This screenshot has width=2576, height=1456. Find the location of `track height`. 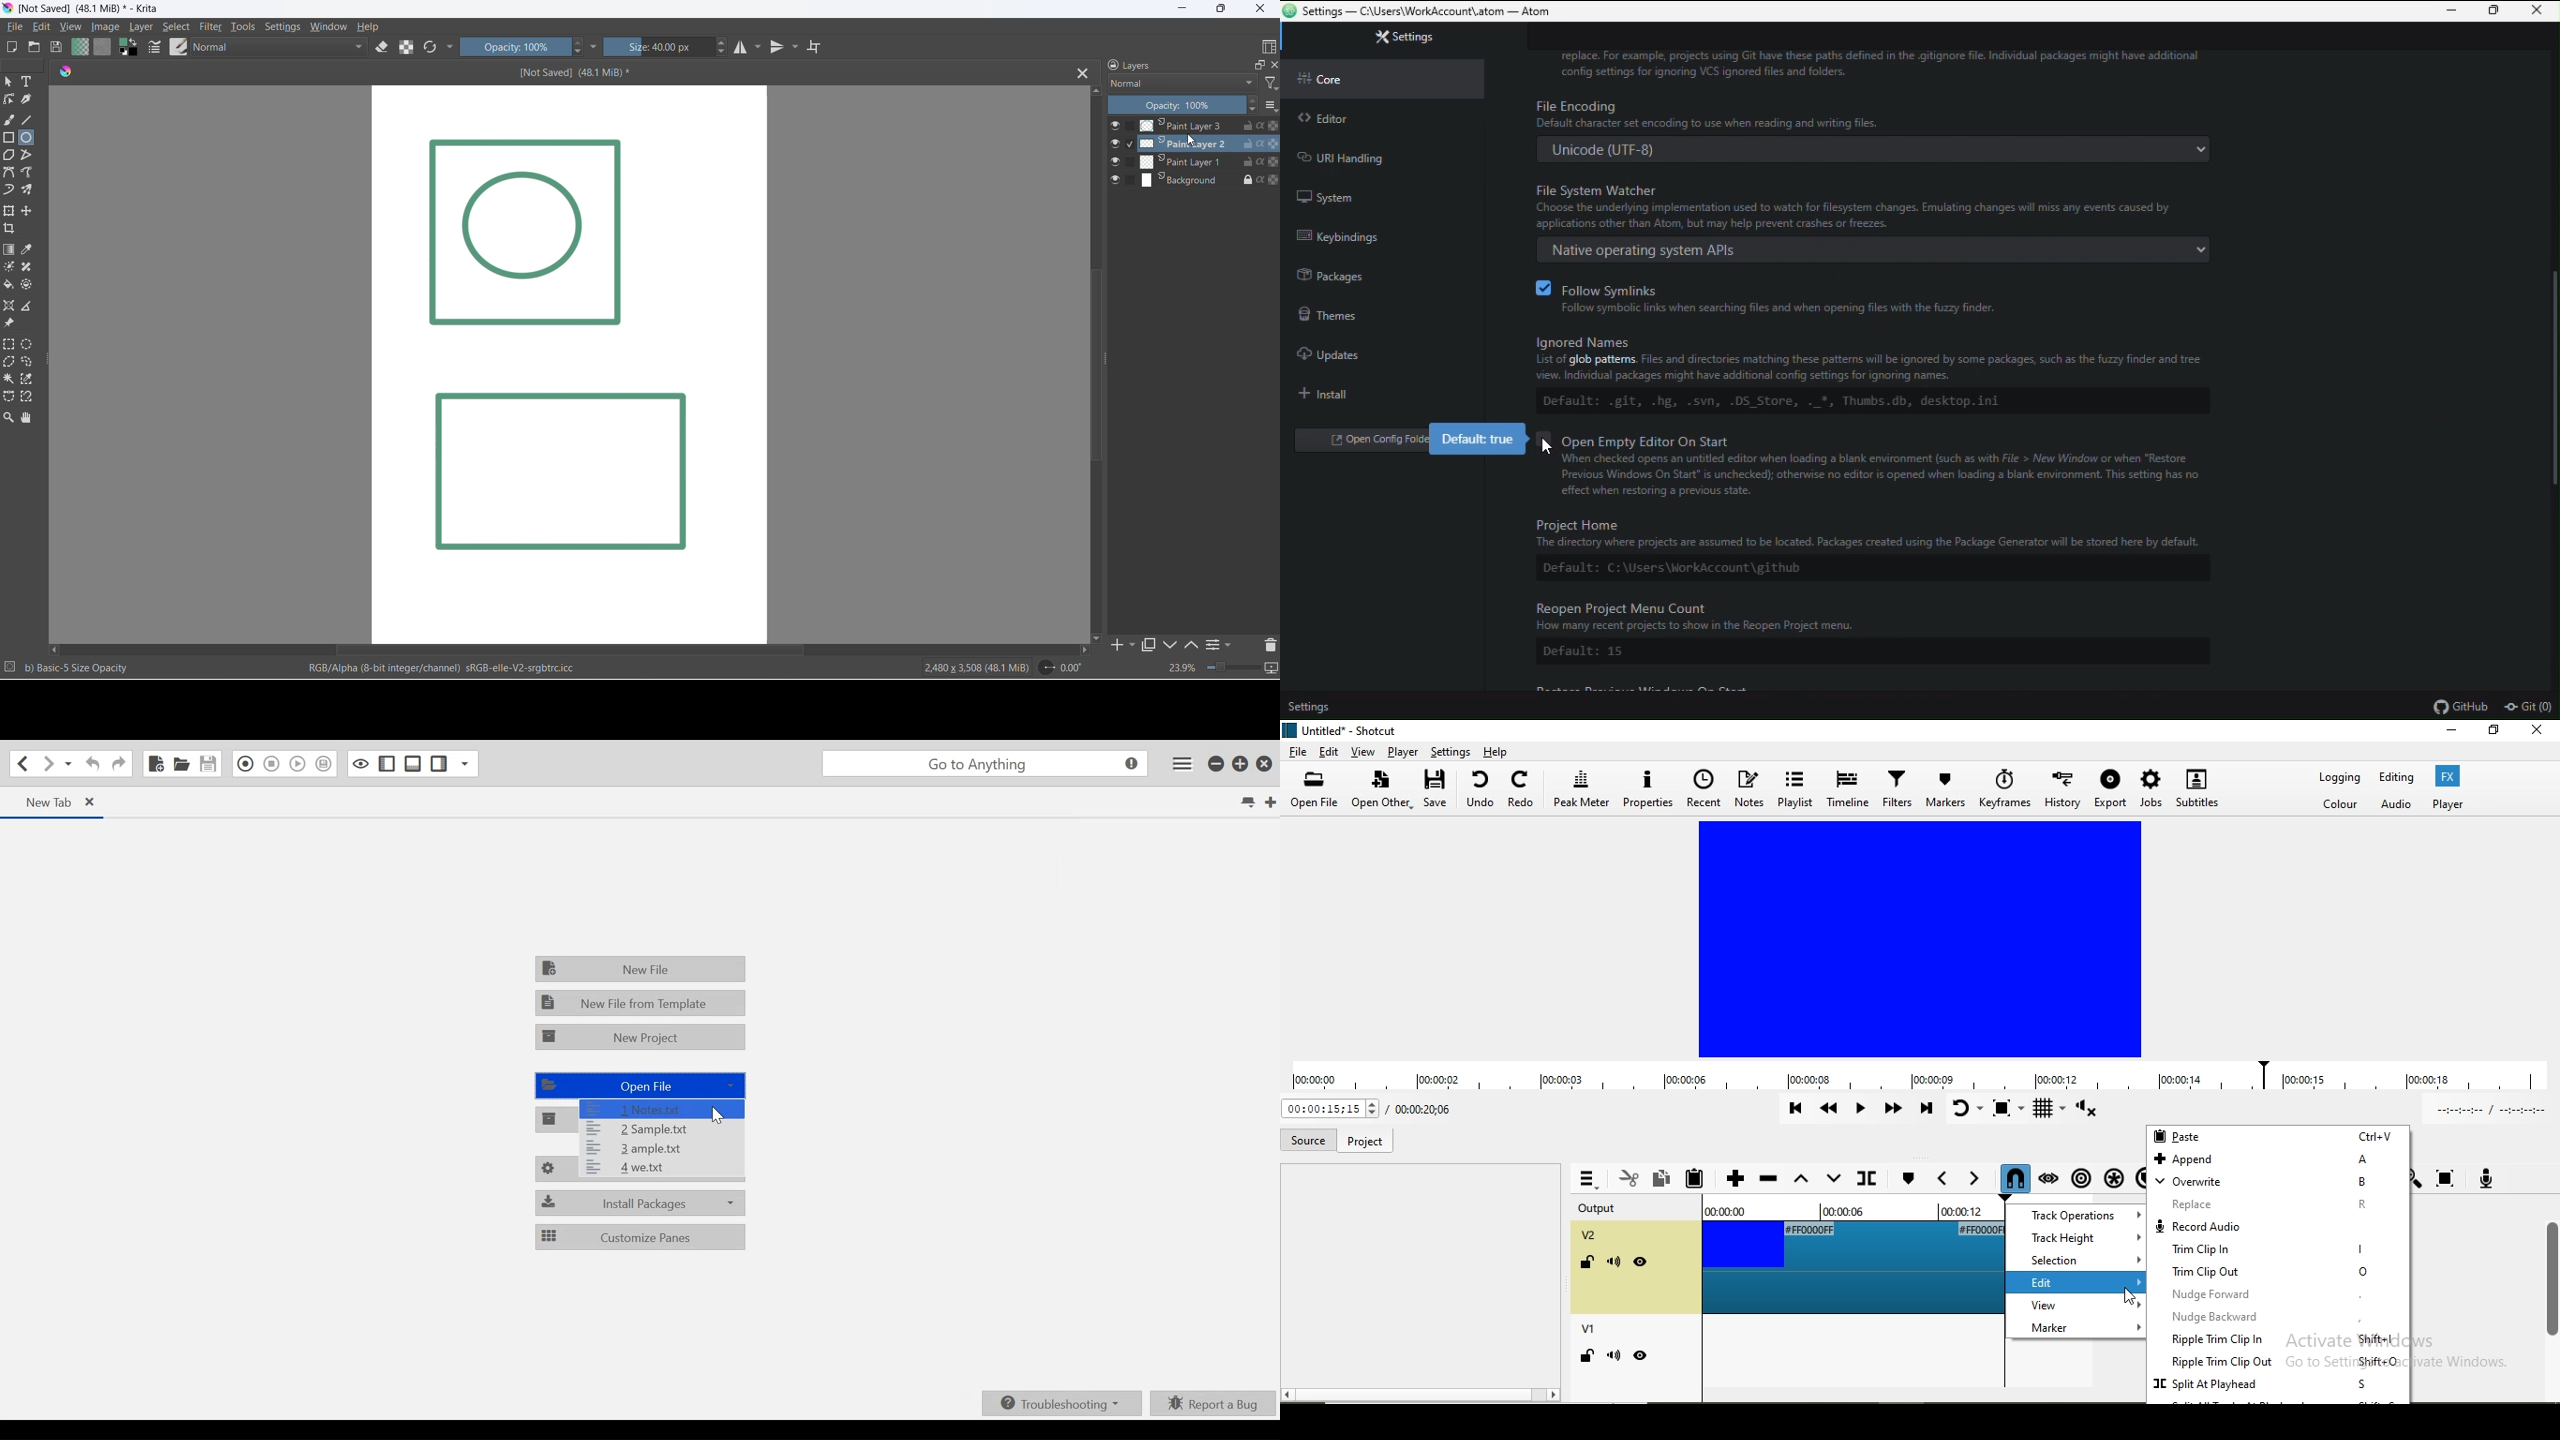

track height is located at coordinates (2079, 1237).